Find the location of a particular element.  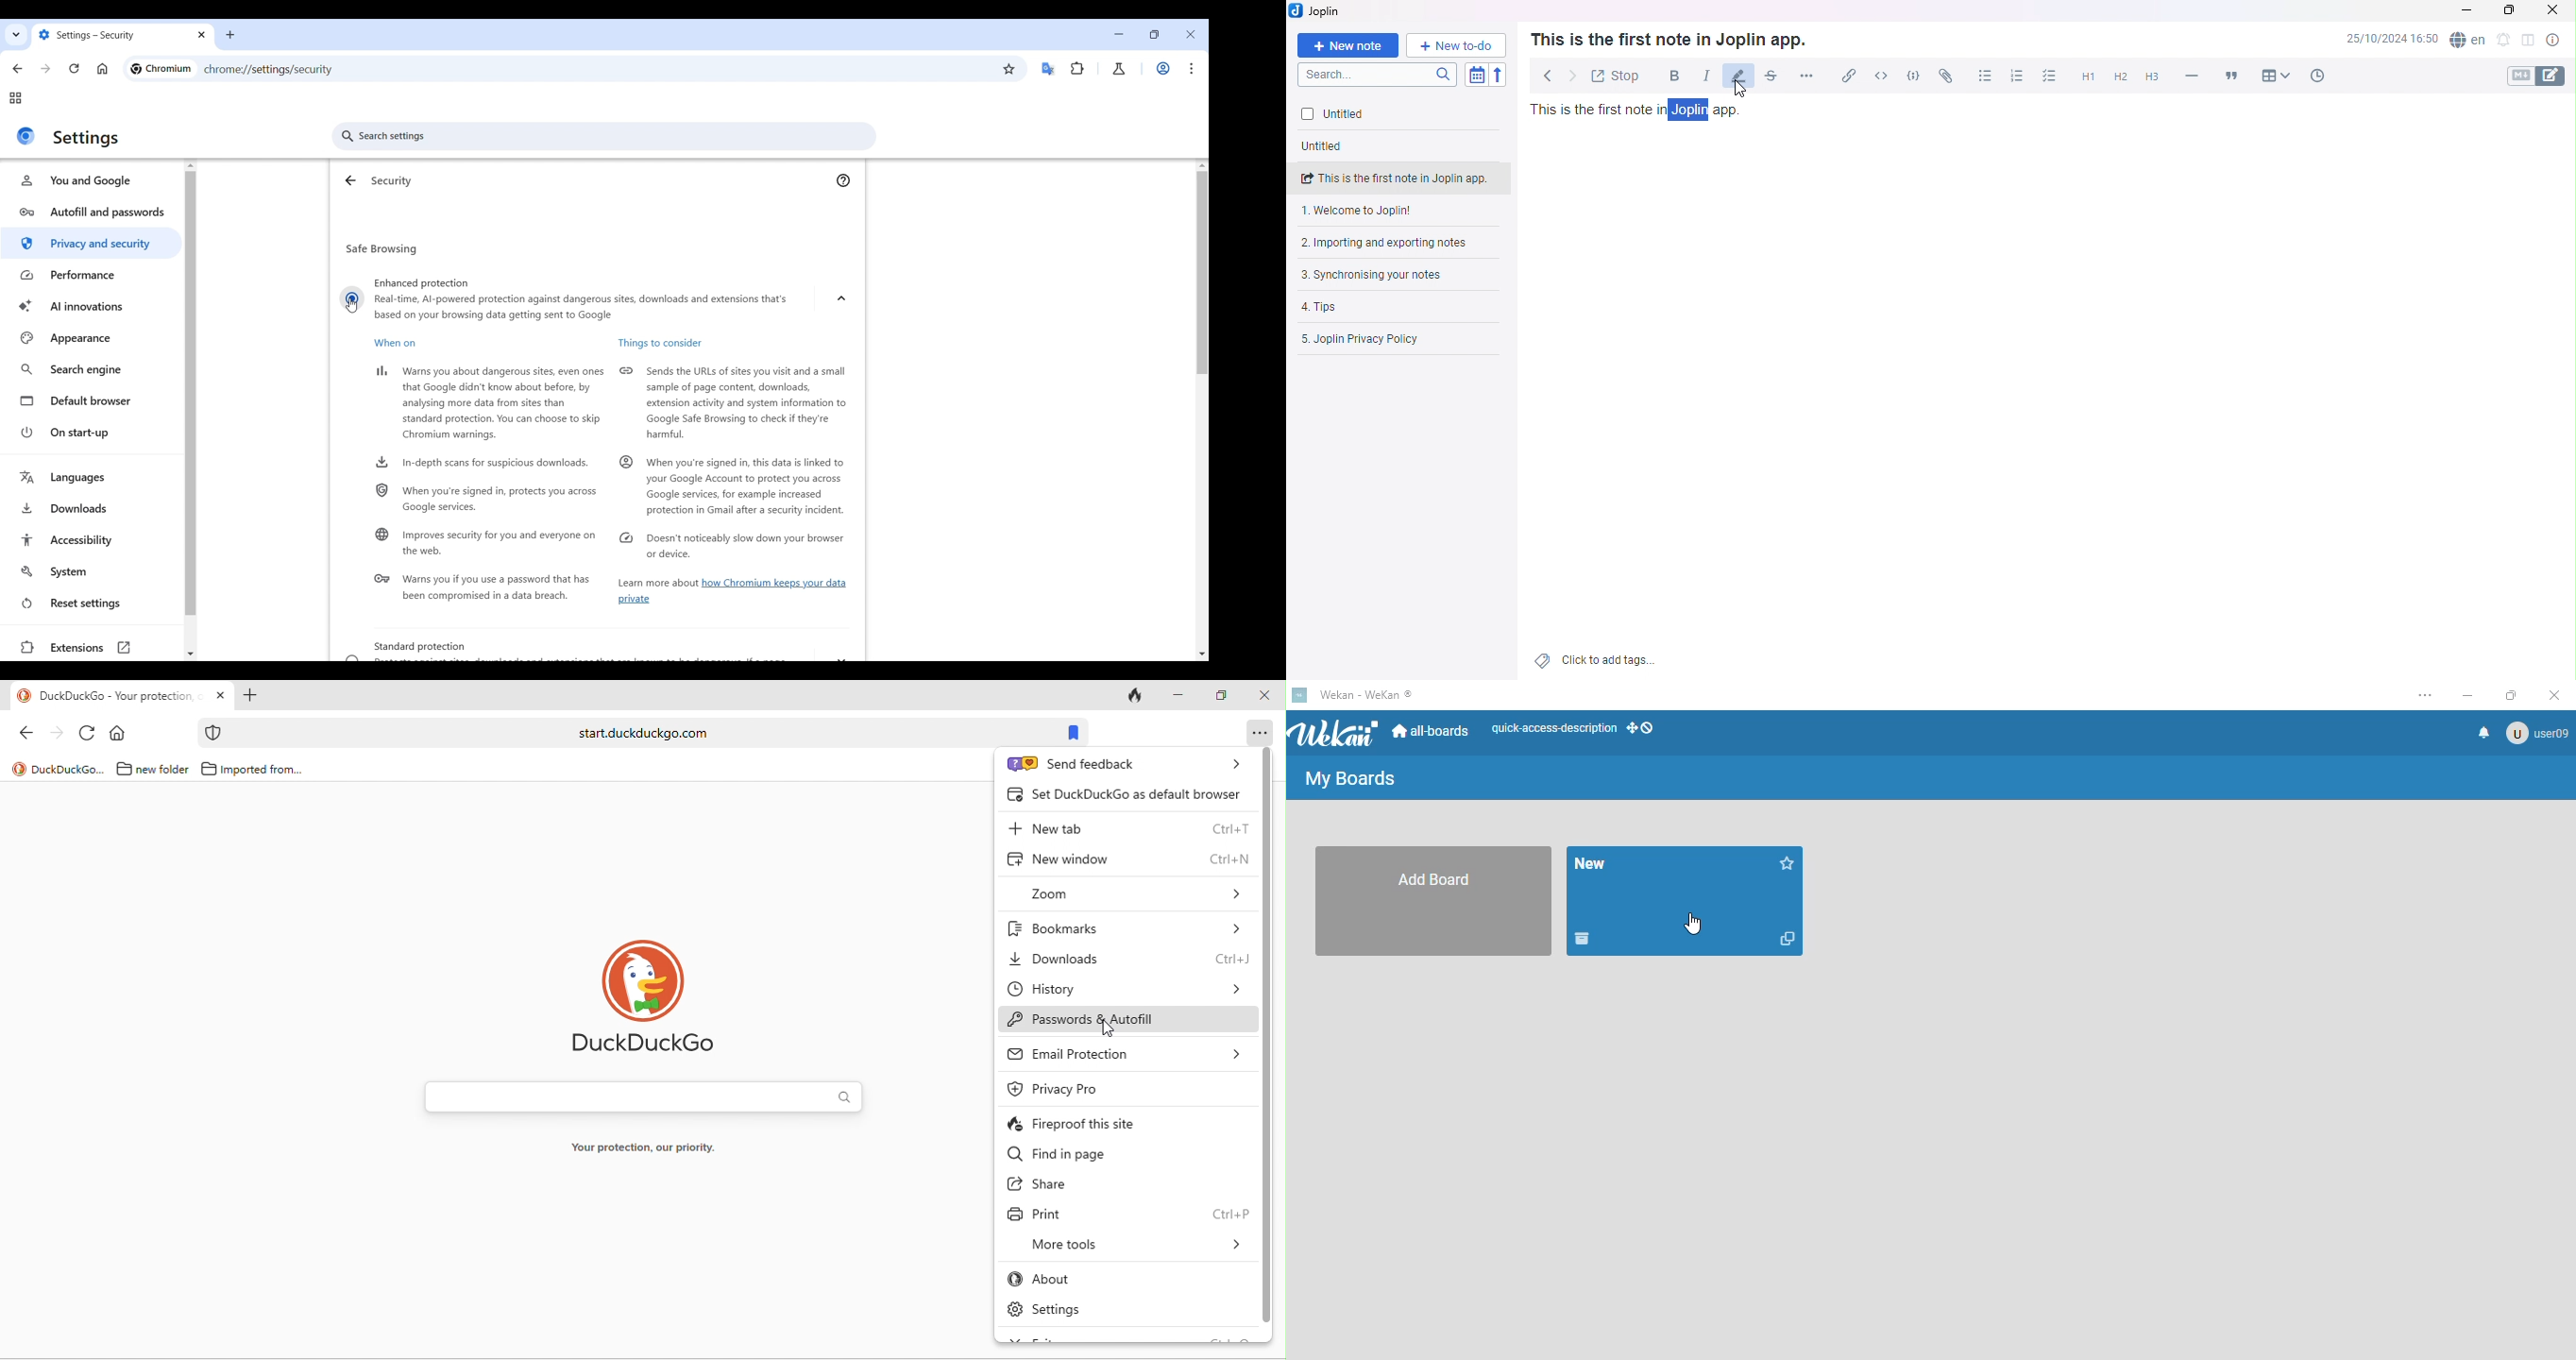

Checkbox list is located at coordinates (2050, 77).